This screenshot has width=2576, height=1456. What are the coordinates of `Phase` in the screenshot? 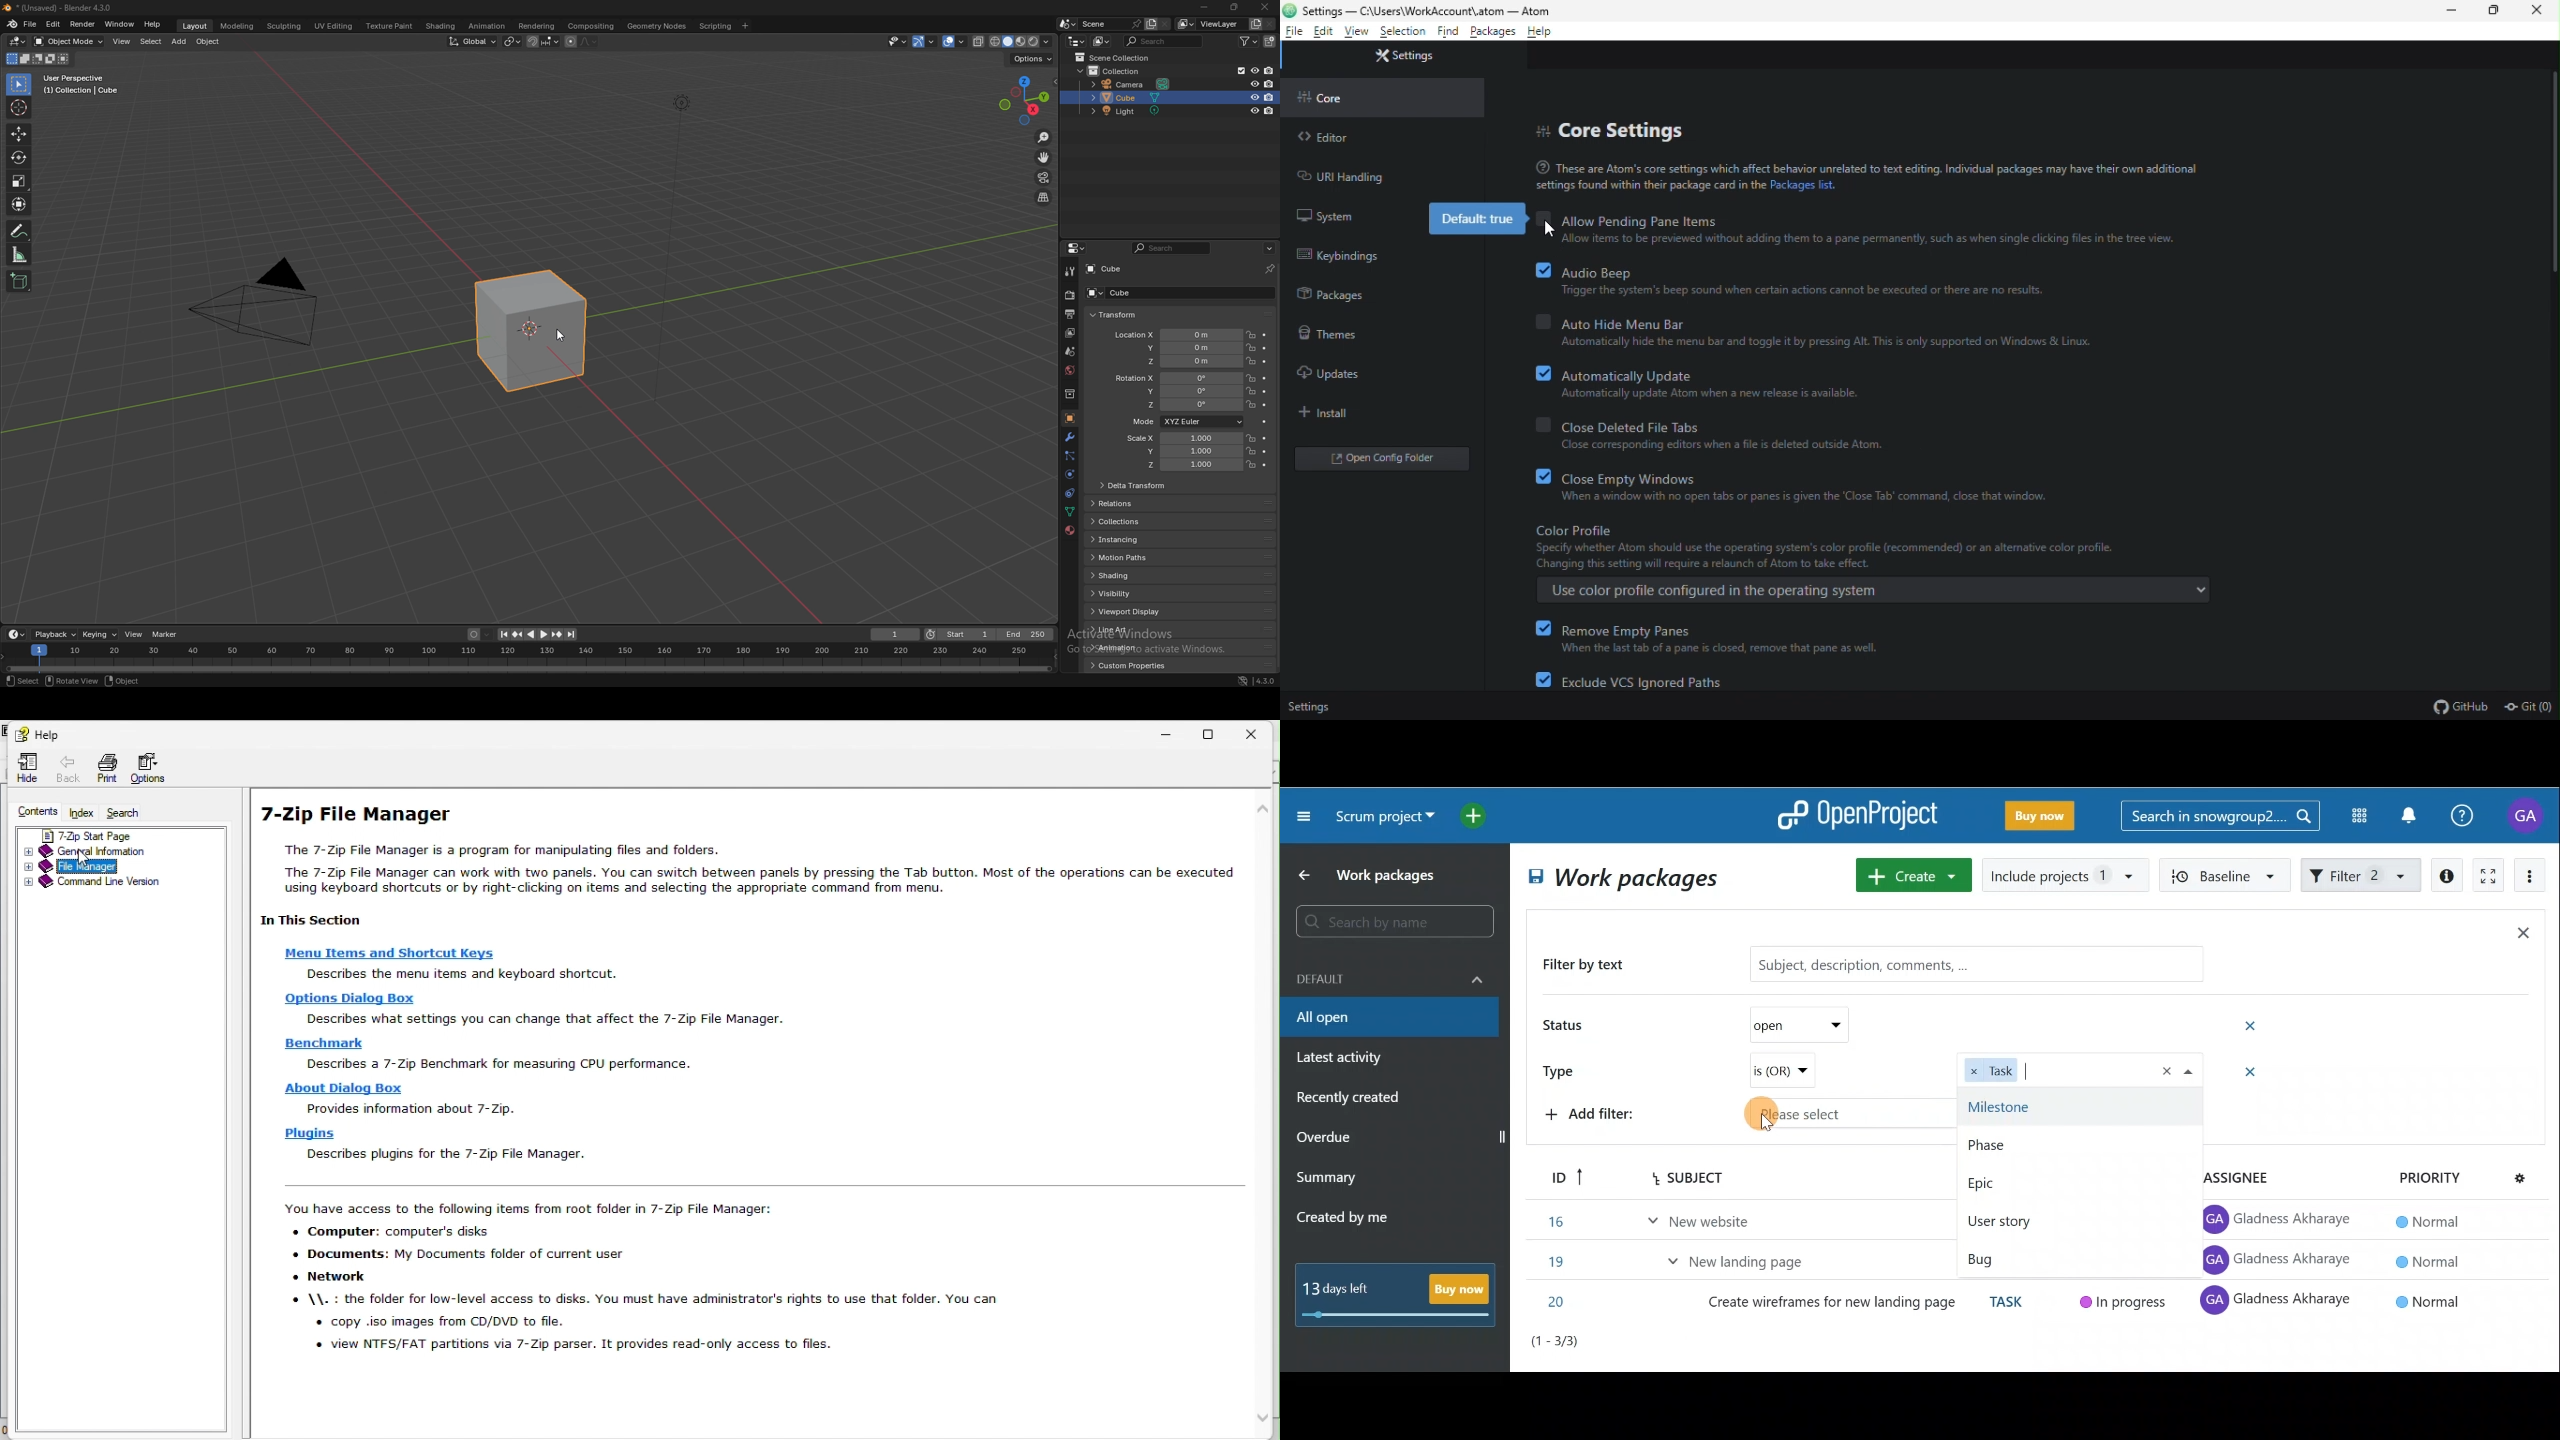 It's located at (2081, 1141).